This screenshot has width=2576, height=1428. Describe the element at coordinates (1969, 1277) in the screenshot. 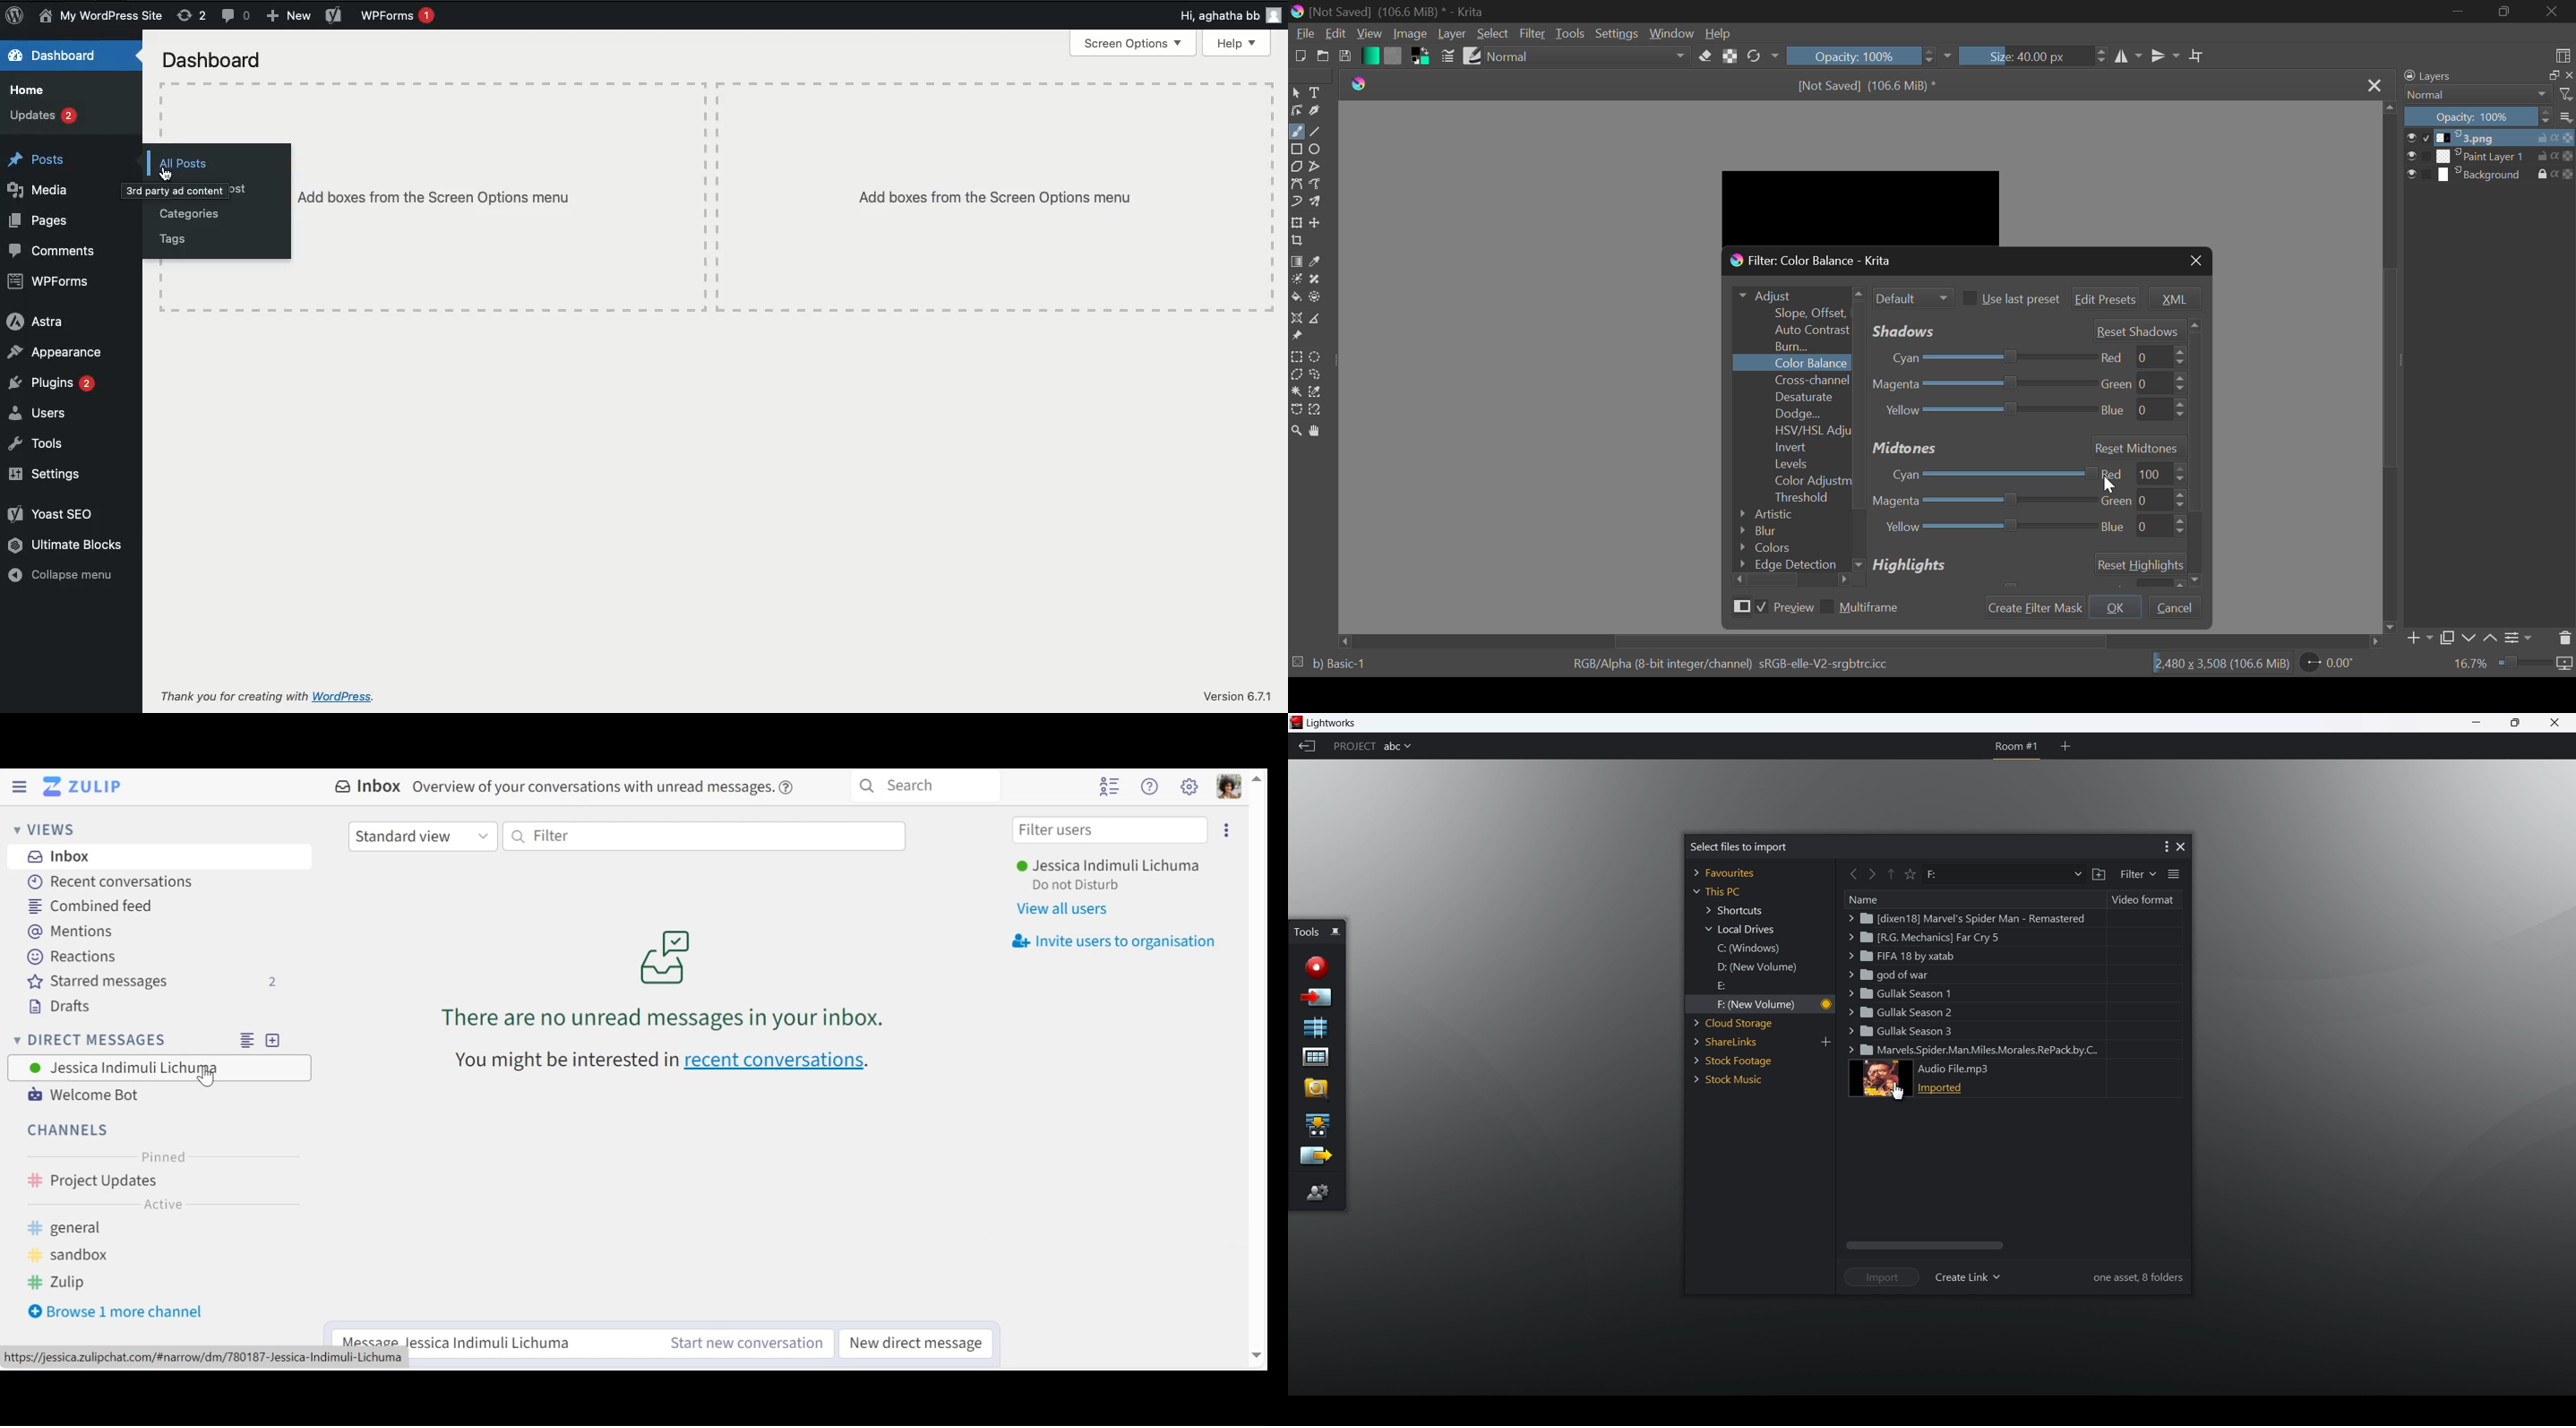

I see `create link` at that location.